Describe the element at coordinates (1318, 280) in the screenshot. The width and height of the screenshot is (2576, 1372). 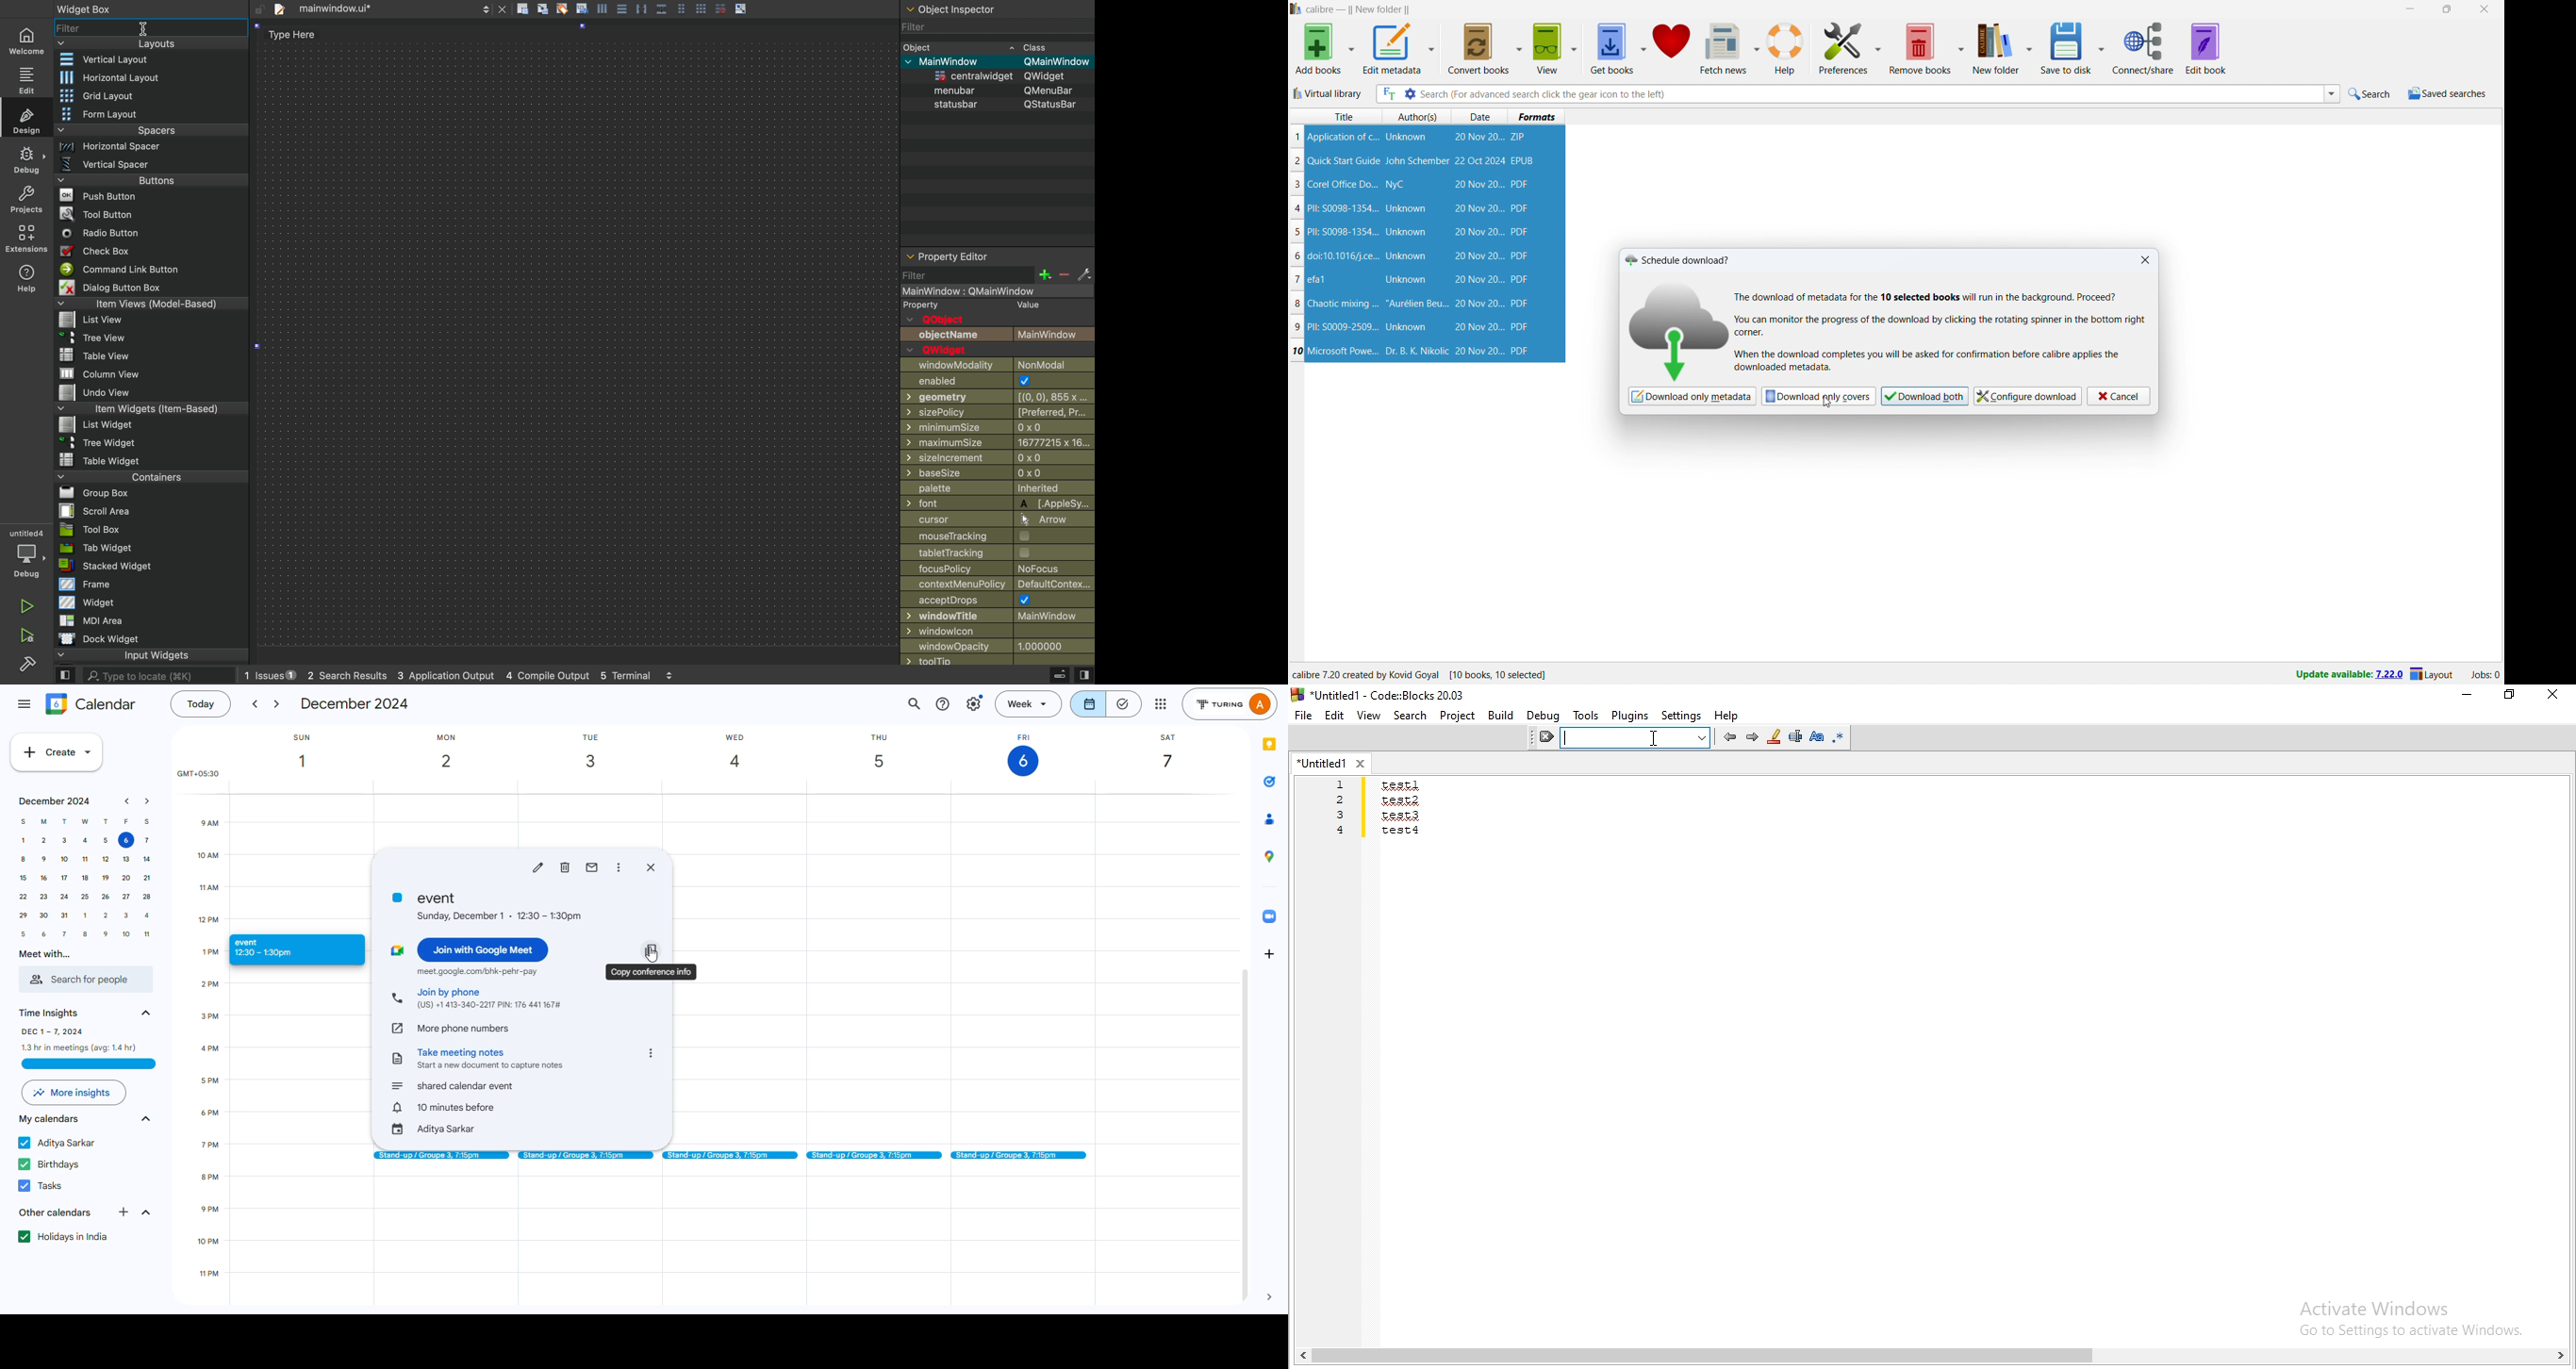
I see `efa1` at that location.